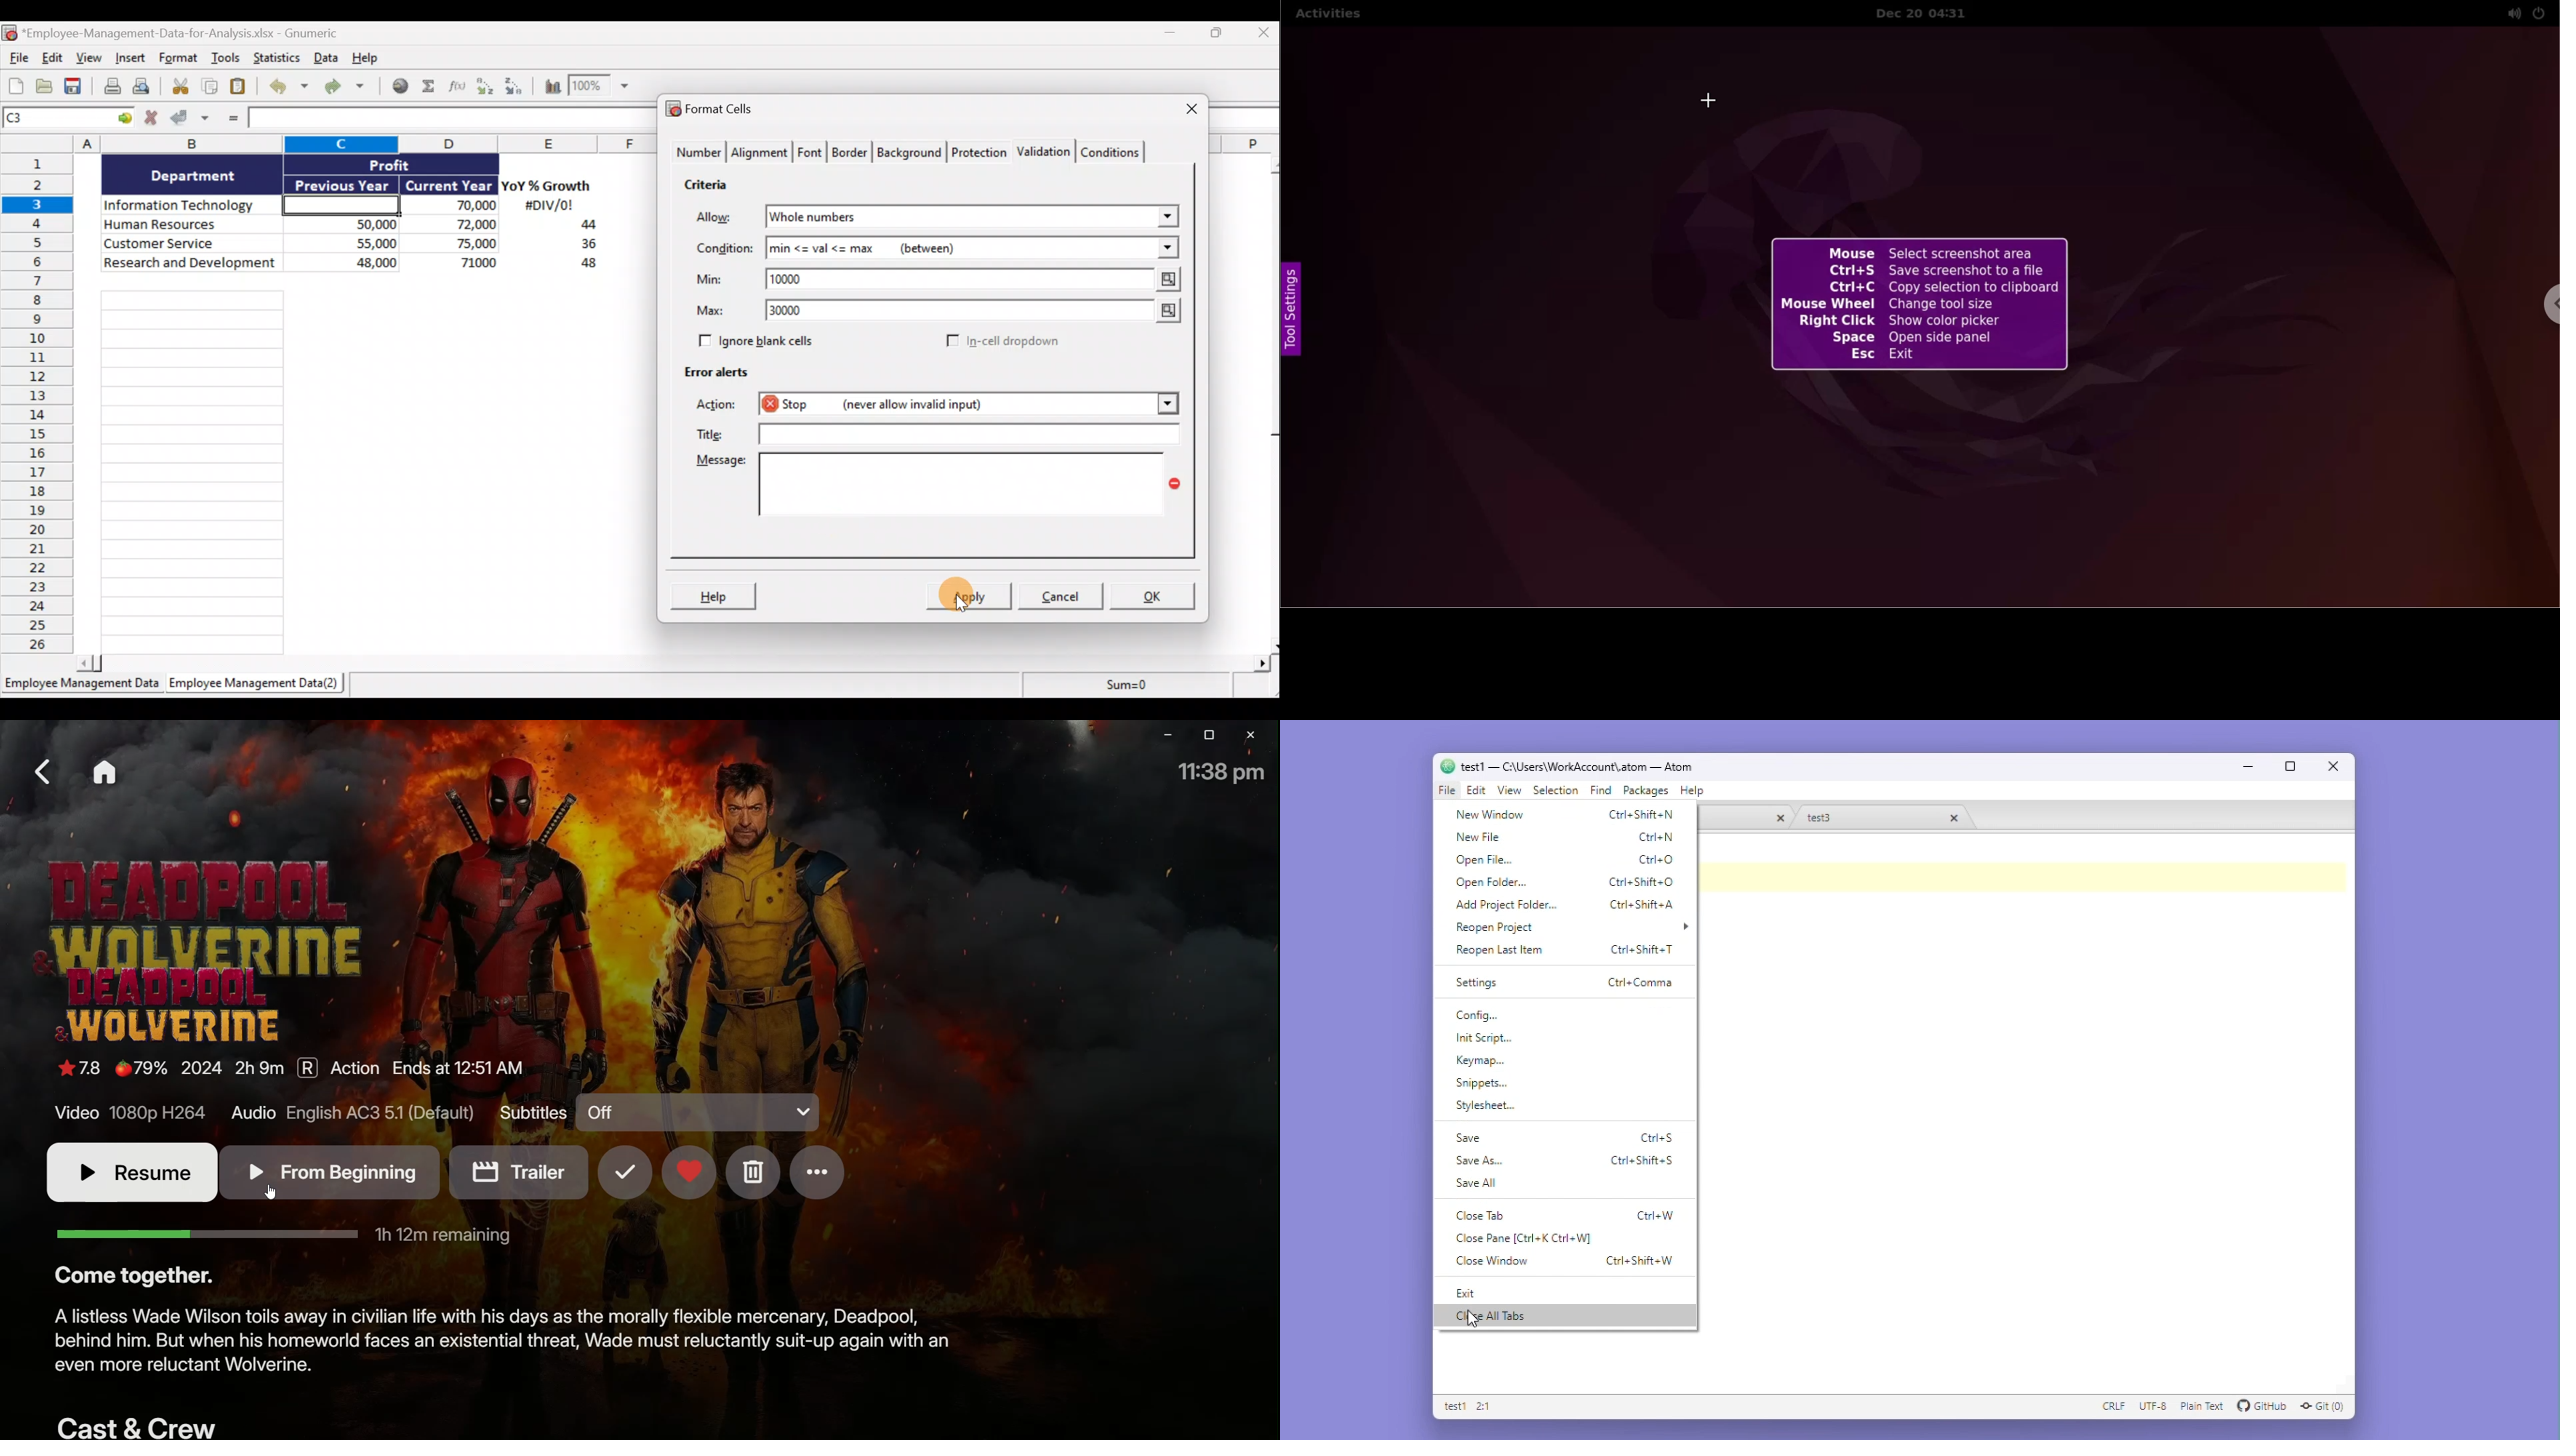  I want to click on Format, so click(179, 60).